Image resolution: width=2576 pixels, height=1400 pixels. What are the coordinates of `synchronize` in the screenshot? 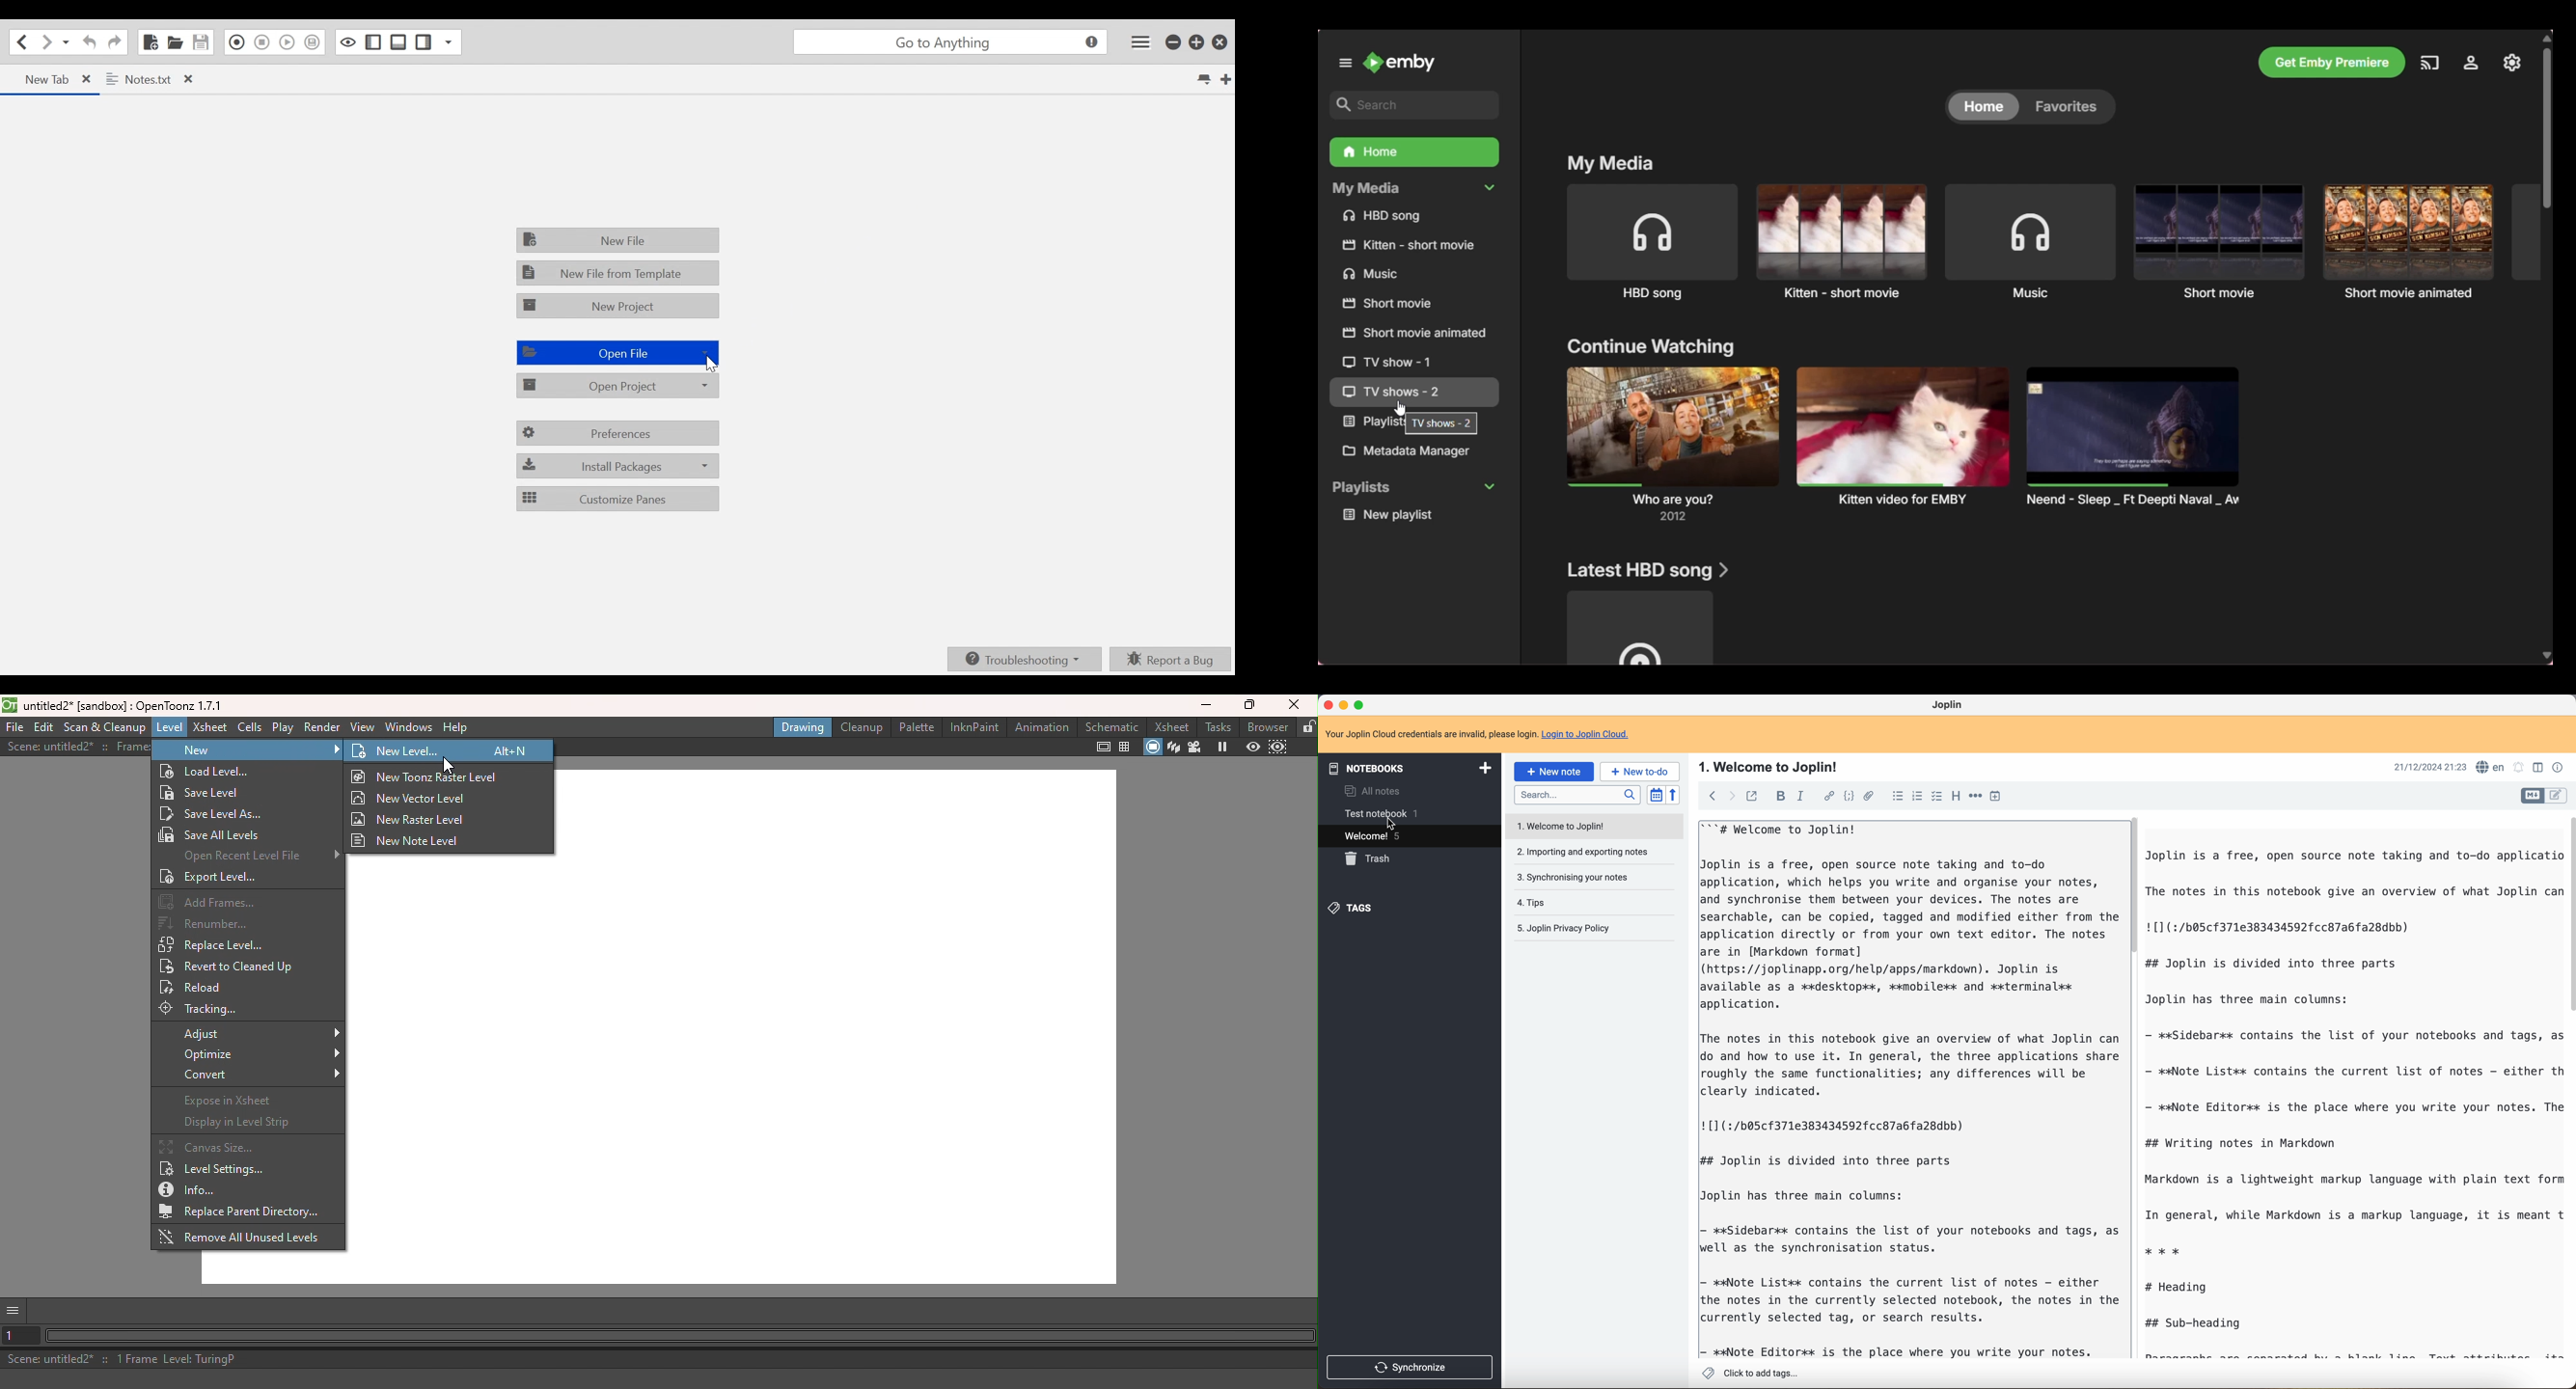 It's located at (1410, 1367).